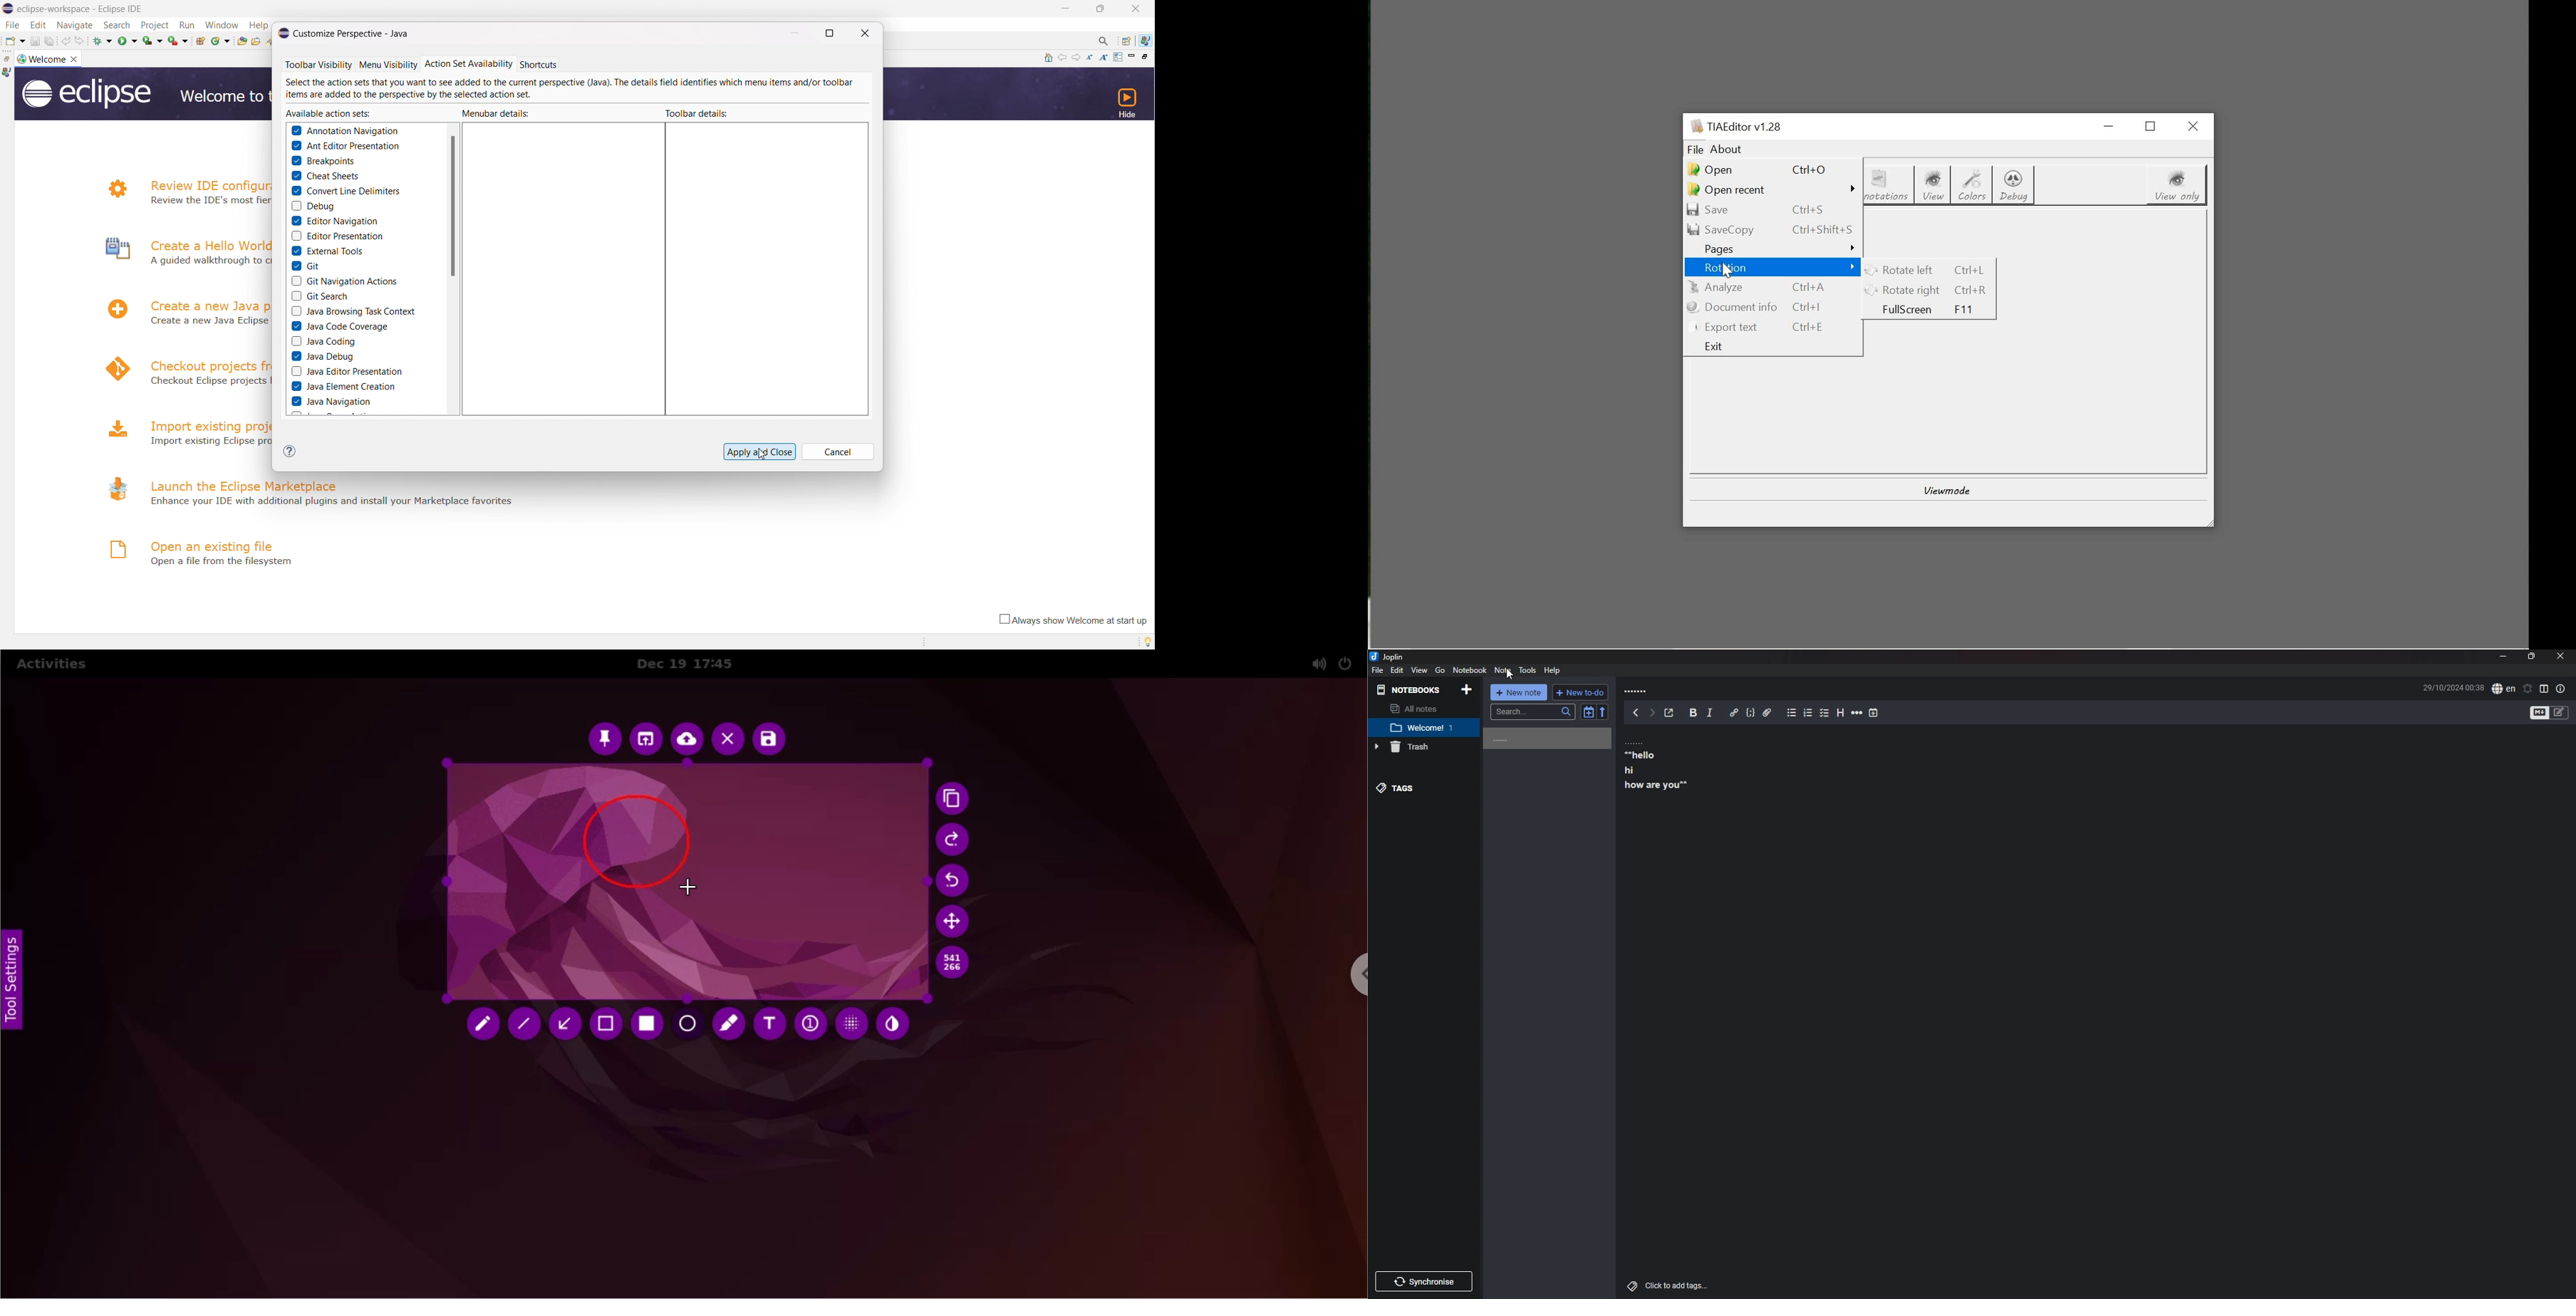 Image resolution: width=2576 pixels, height=1316 pixels. I want to click on Note name, so click(1533, 739).